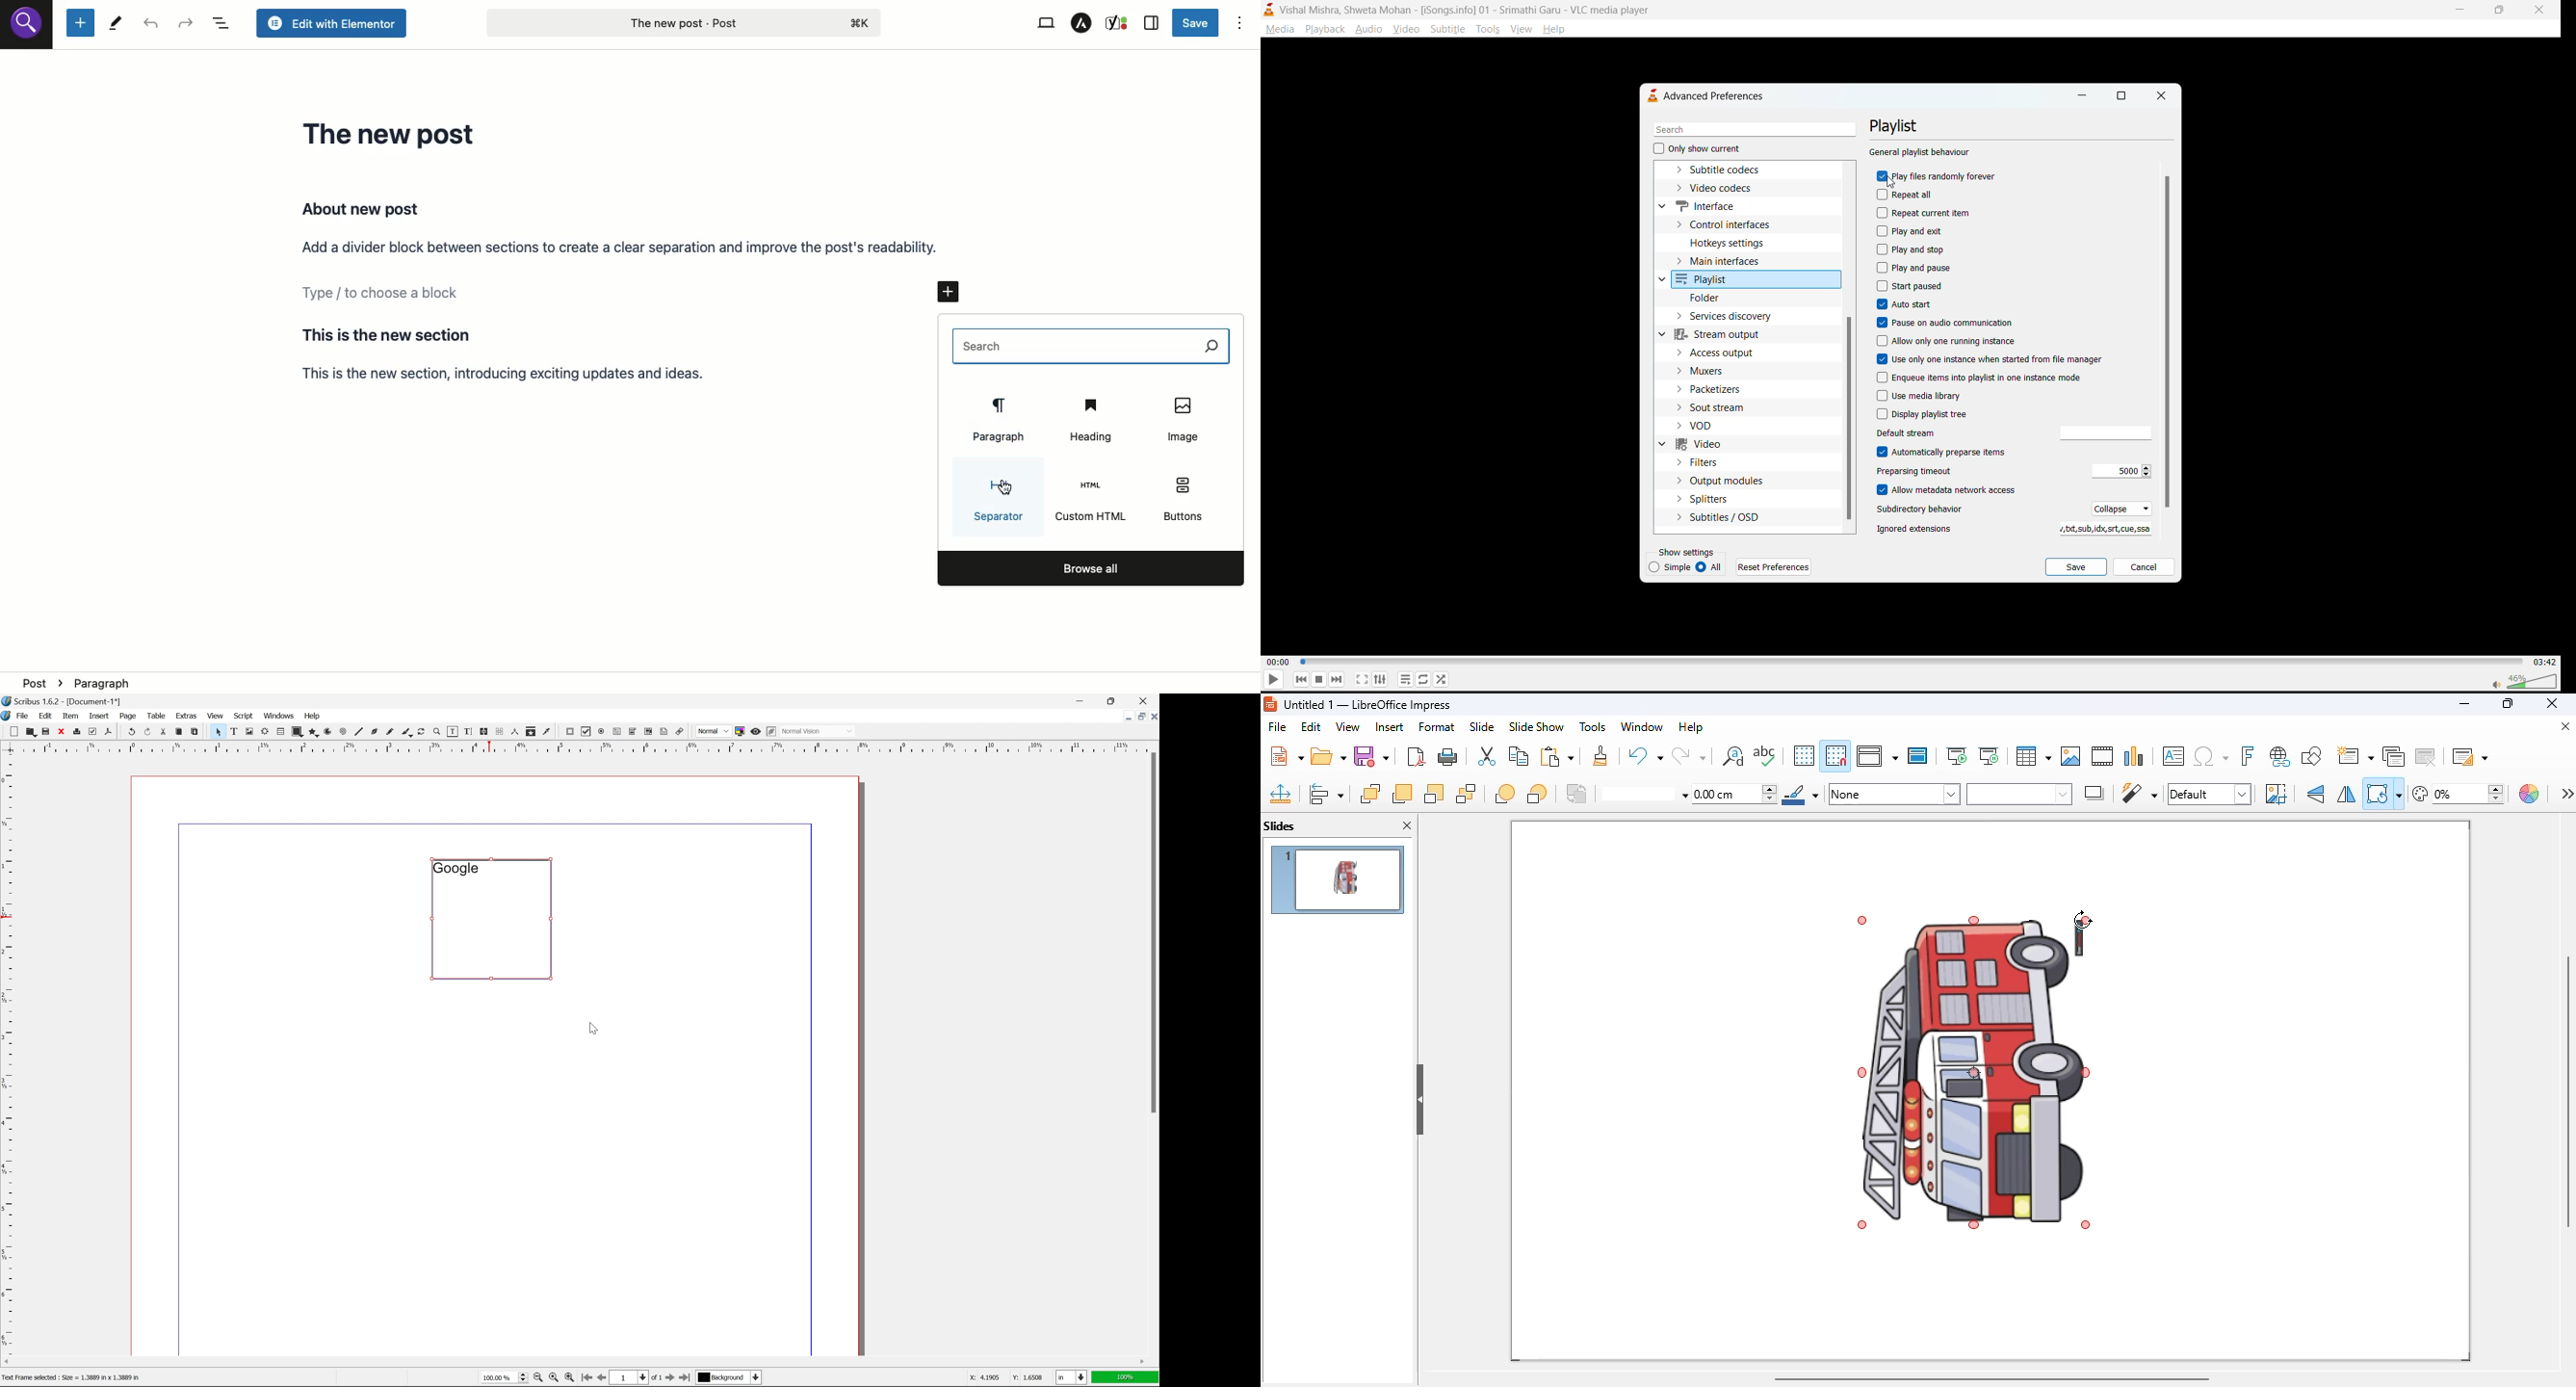  Describe the element at coordinates (1753, 130) in the screenshot. I see `search` at that location.